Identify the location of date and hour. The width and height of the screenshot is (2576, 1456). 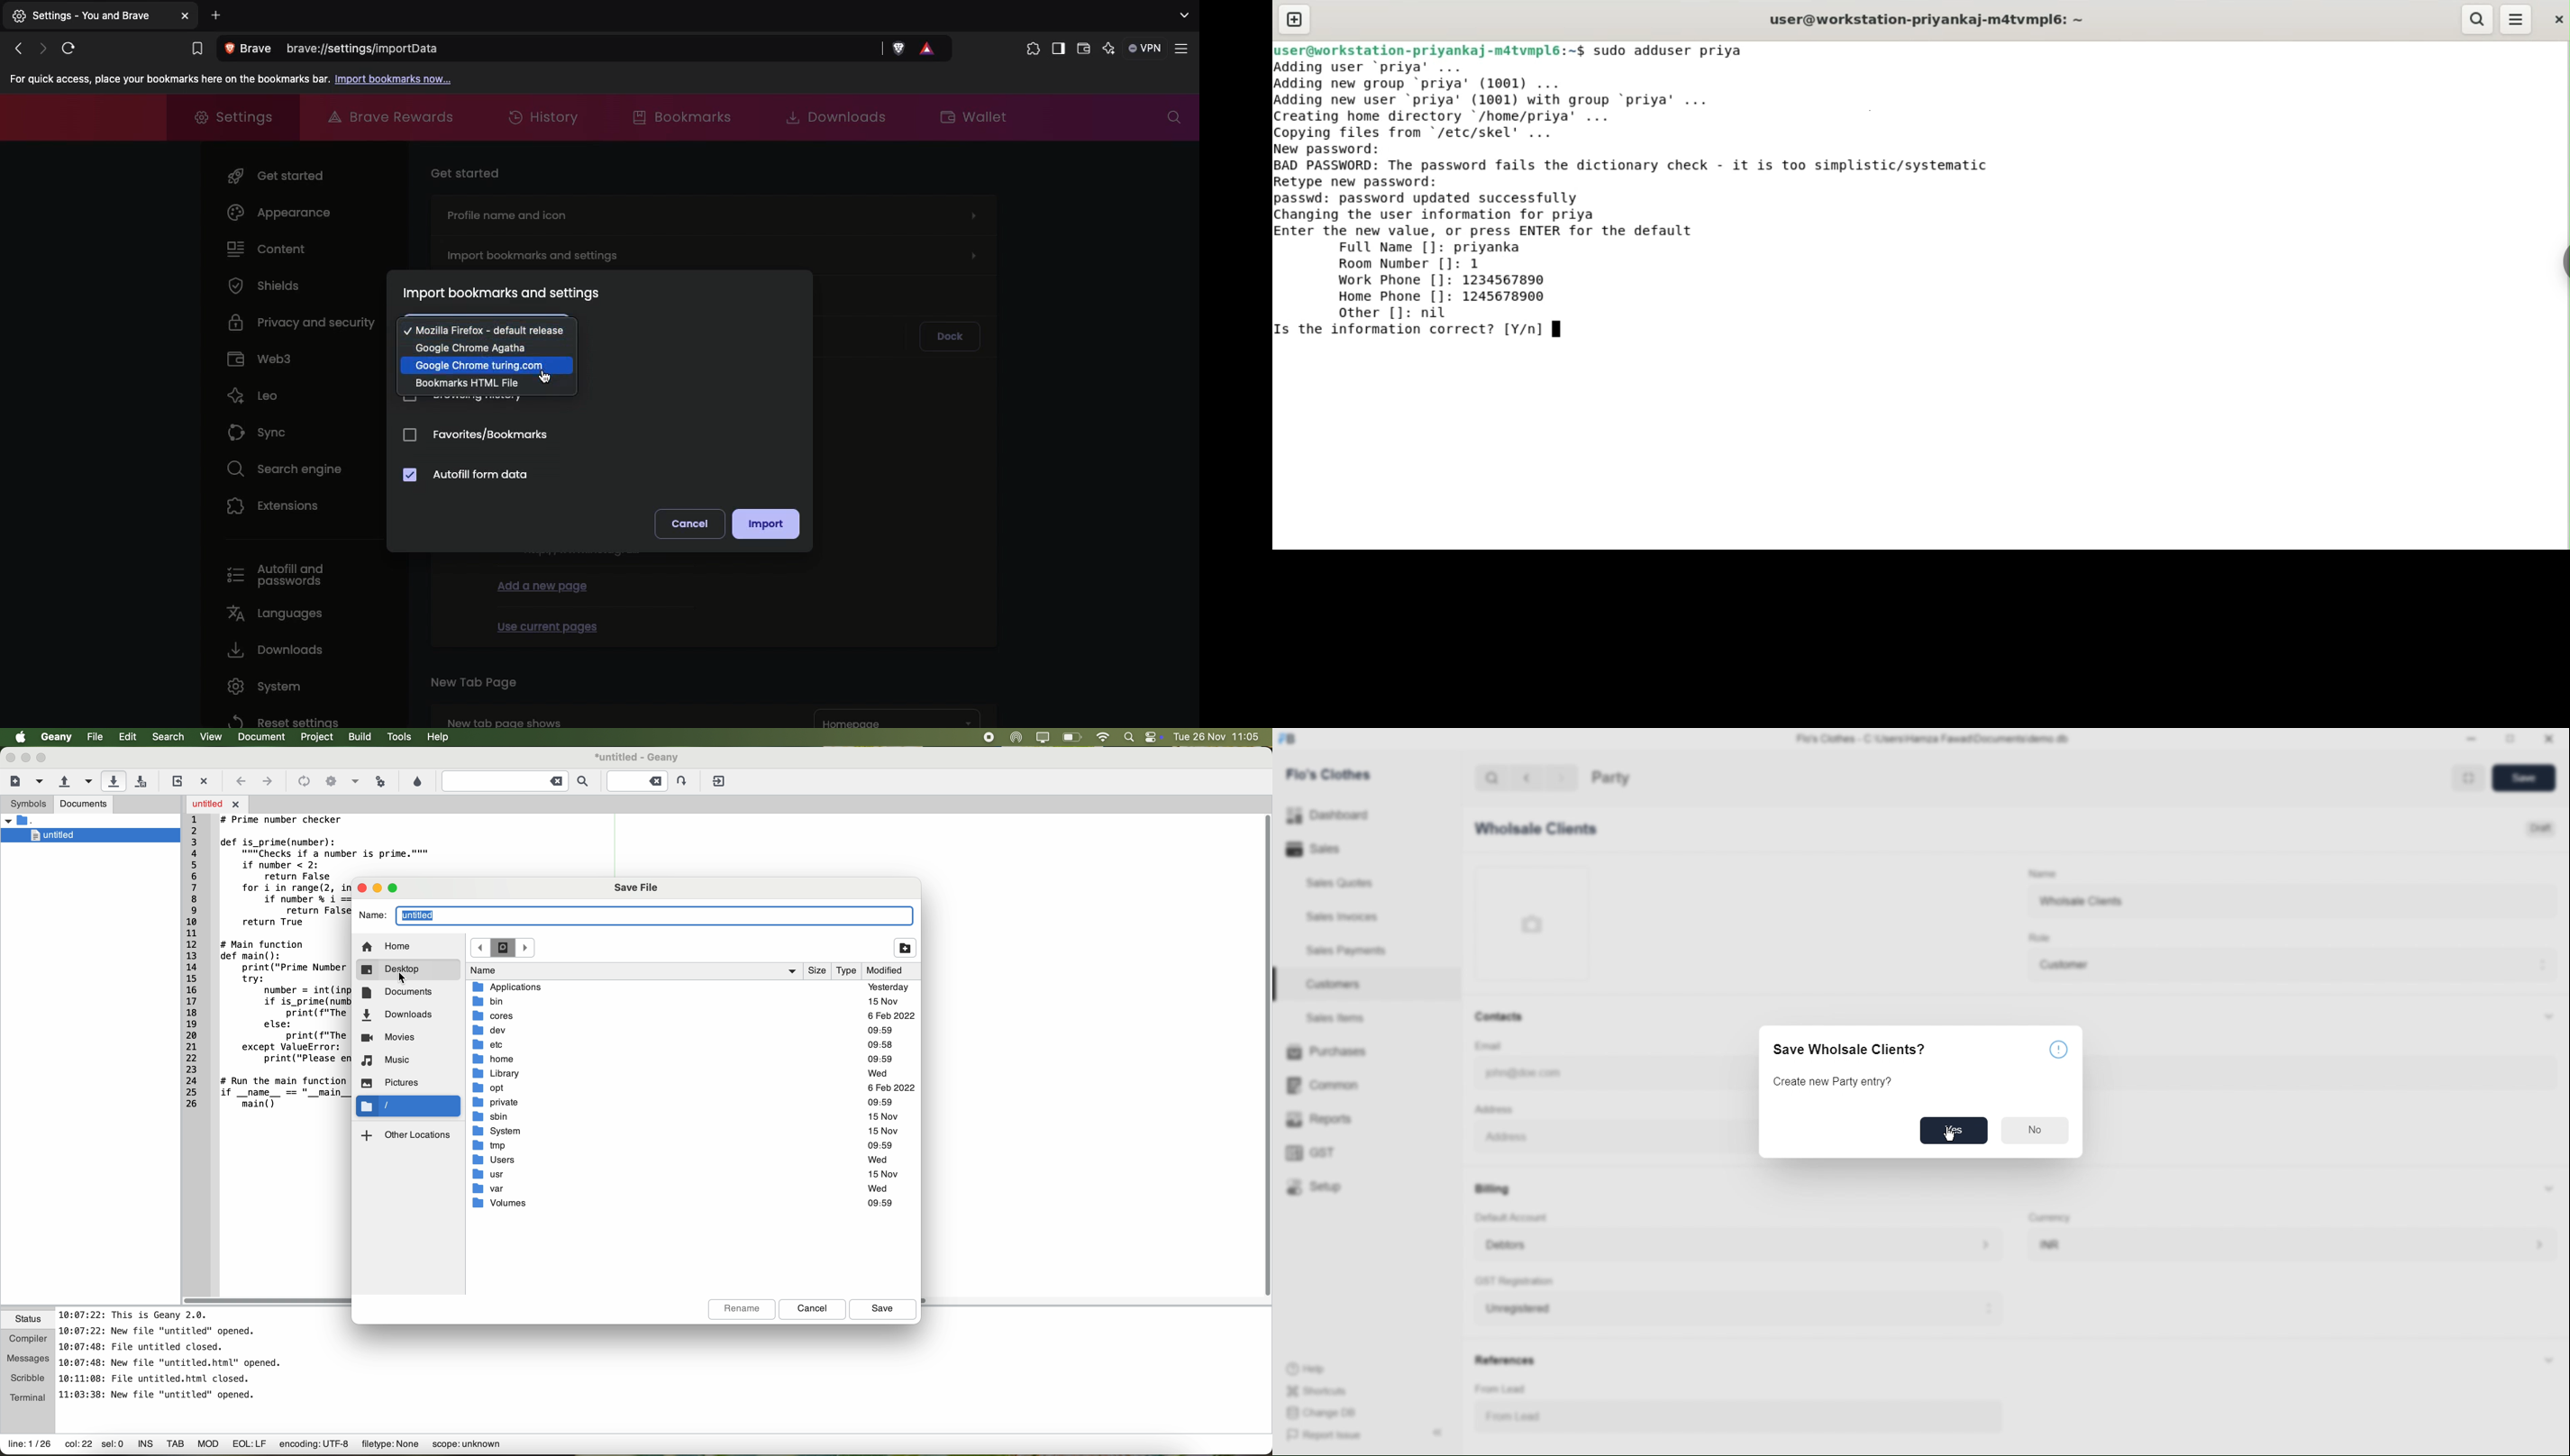
(1221, 737).